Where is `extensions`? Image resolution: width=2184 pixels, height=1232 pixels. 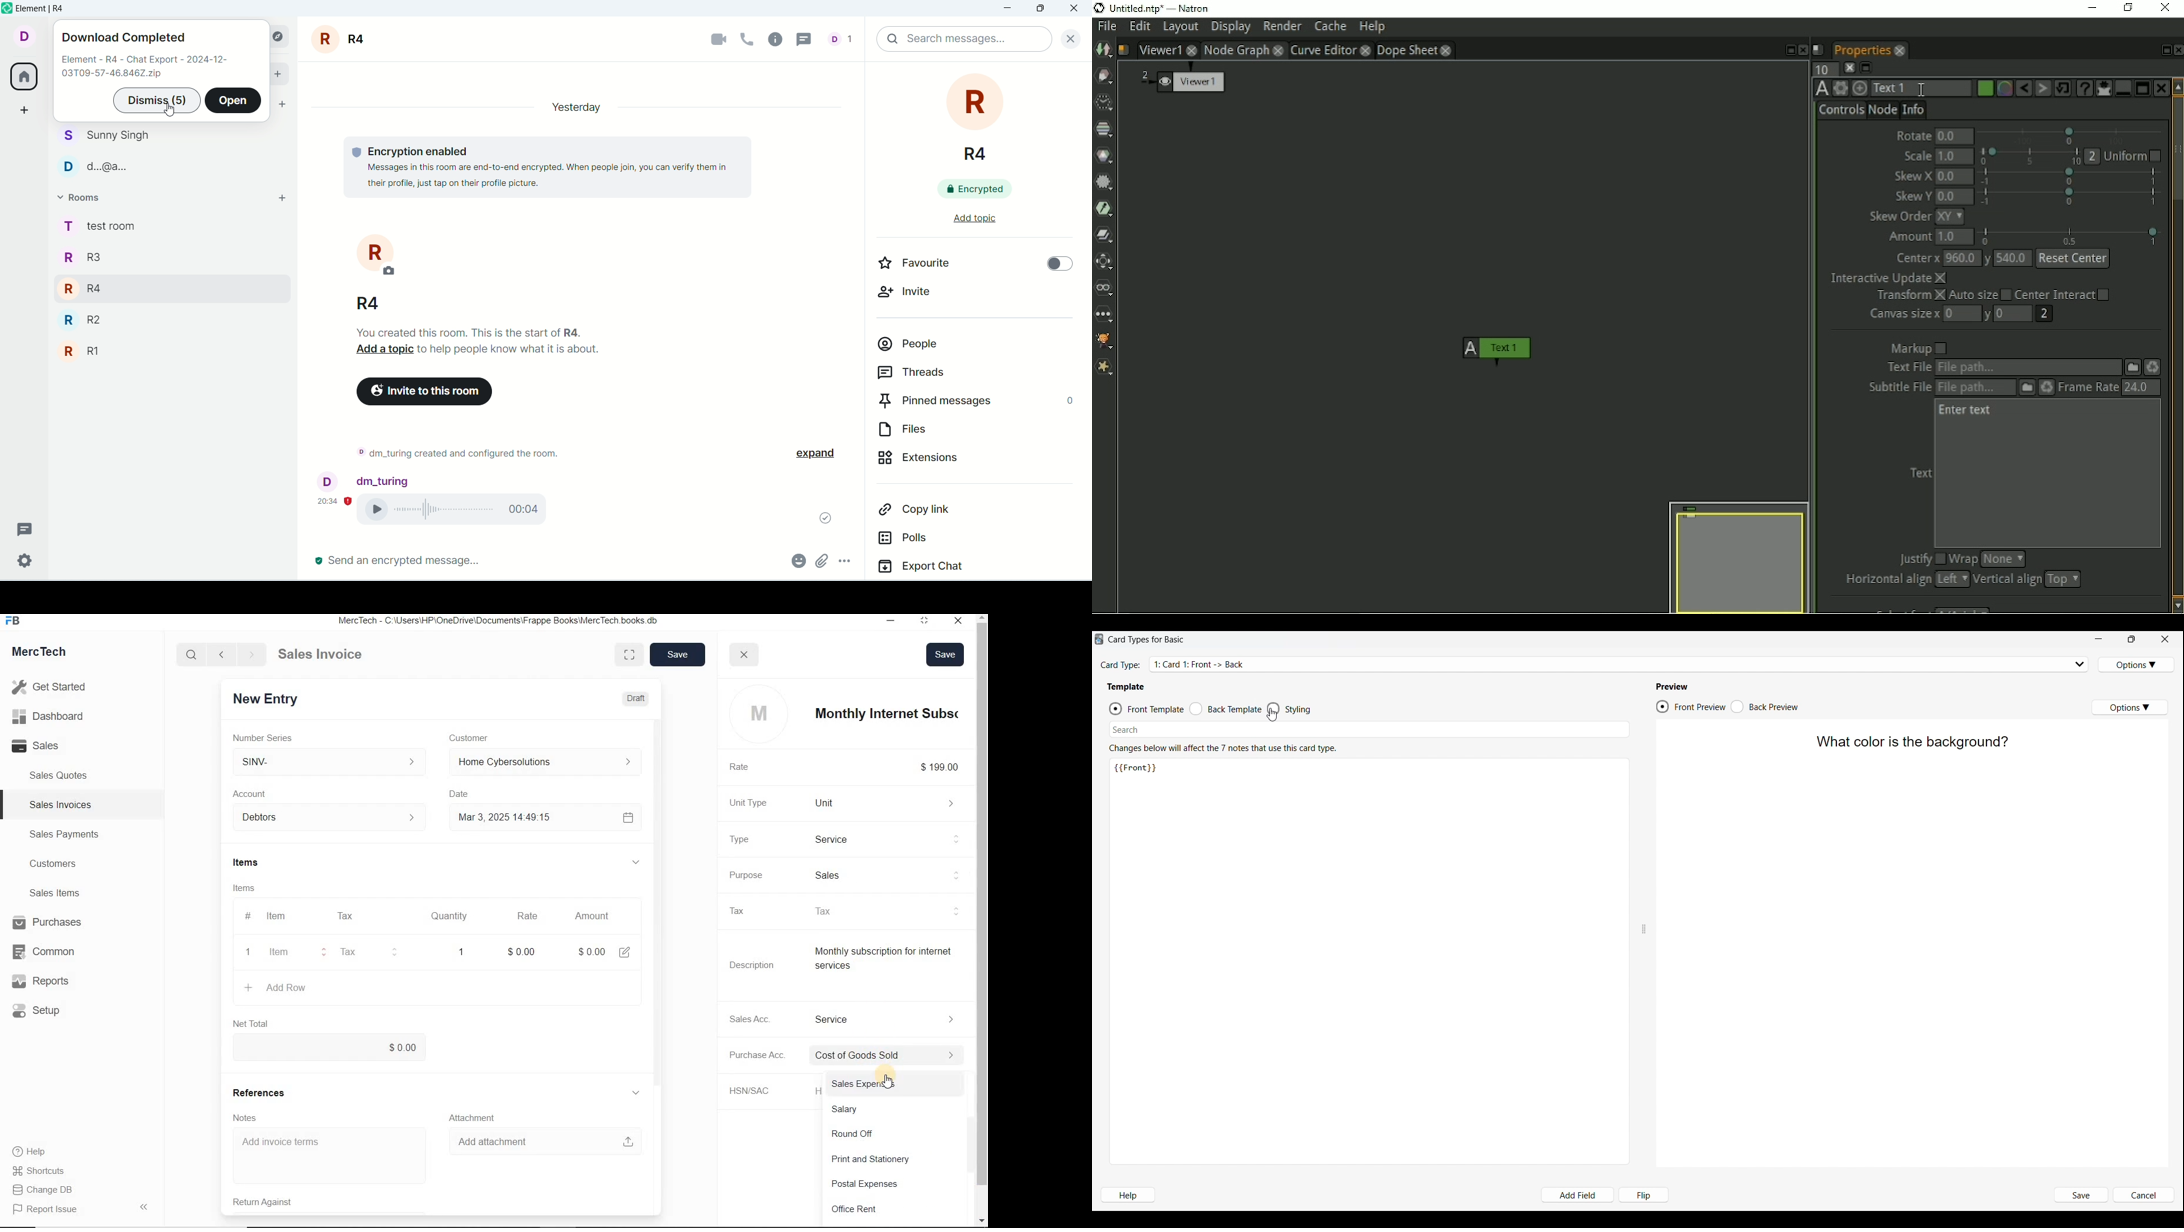 extensions is located at coordinates (958, 464).